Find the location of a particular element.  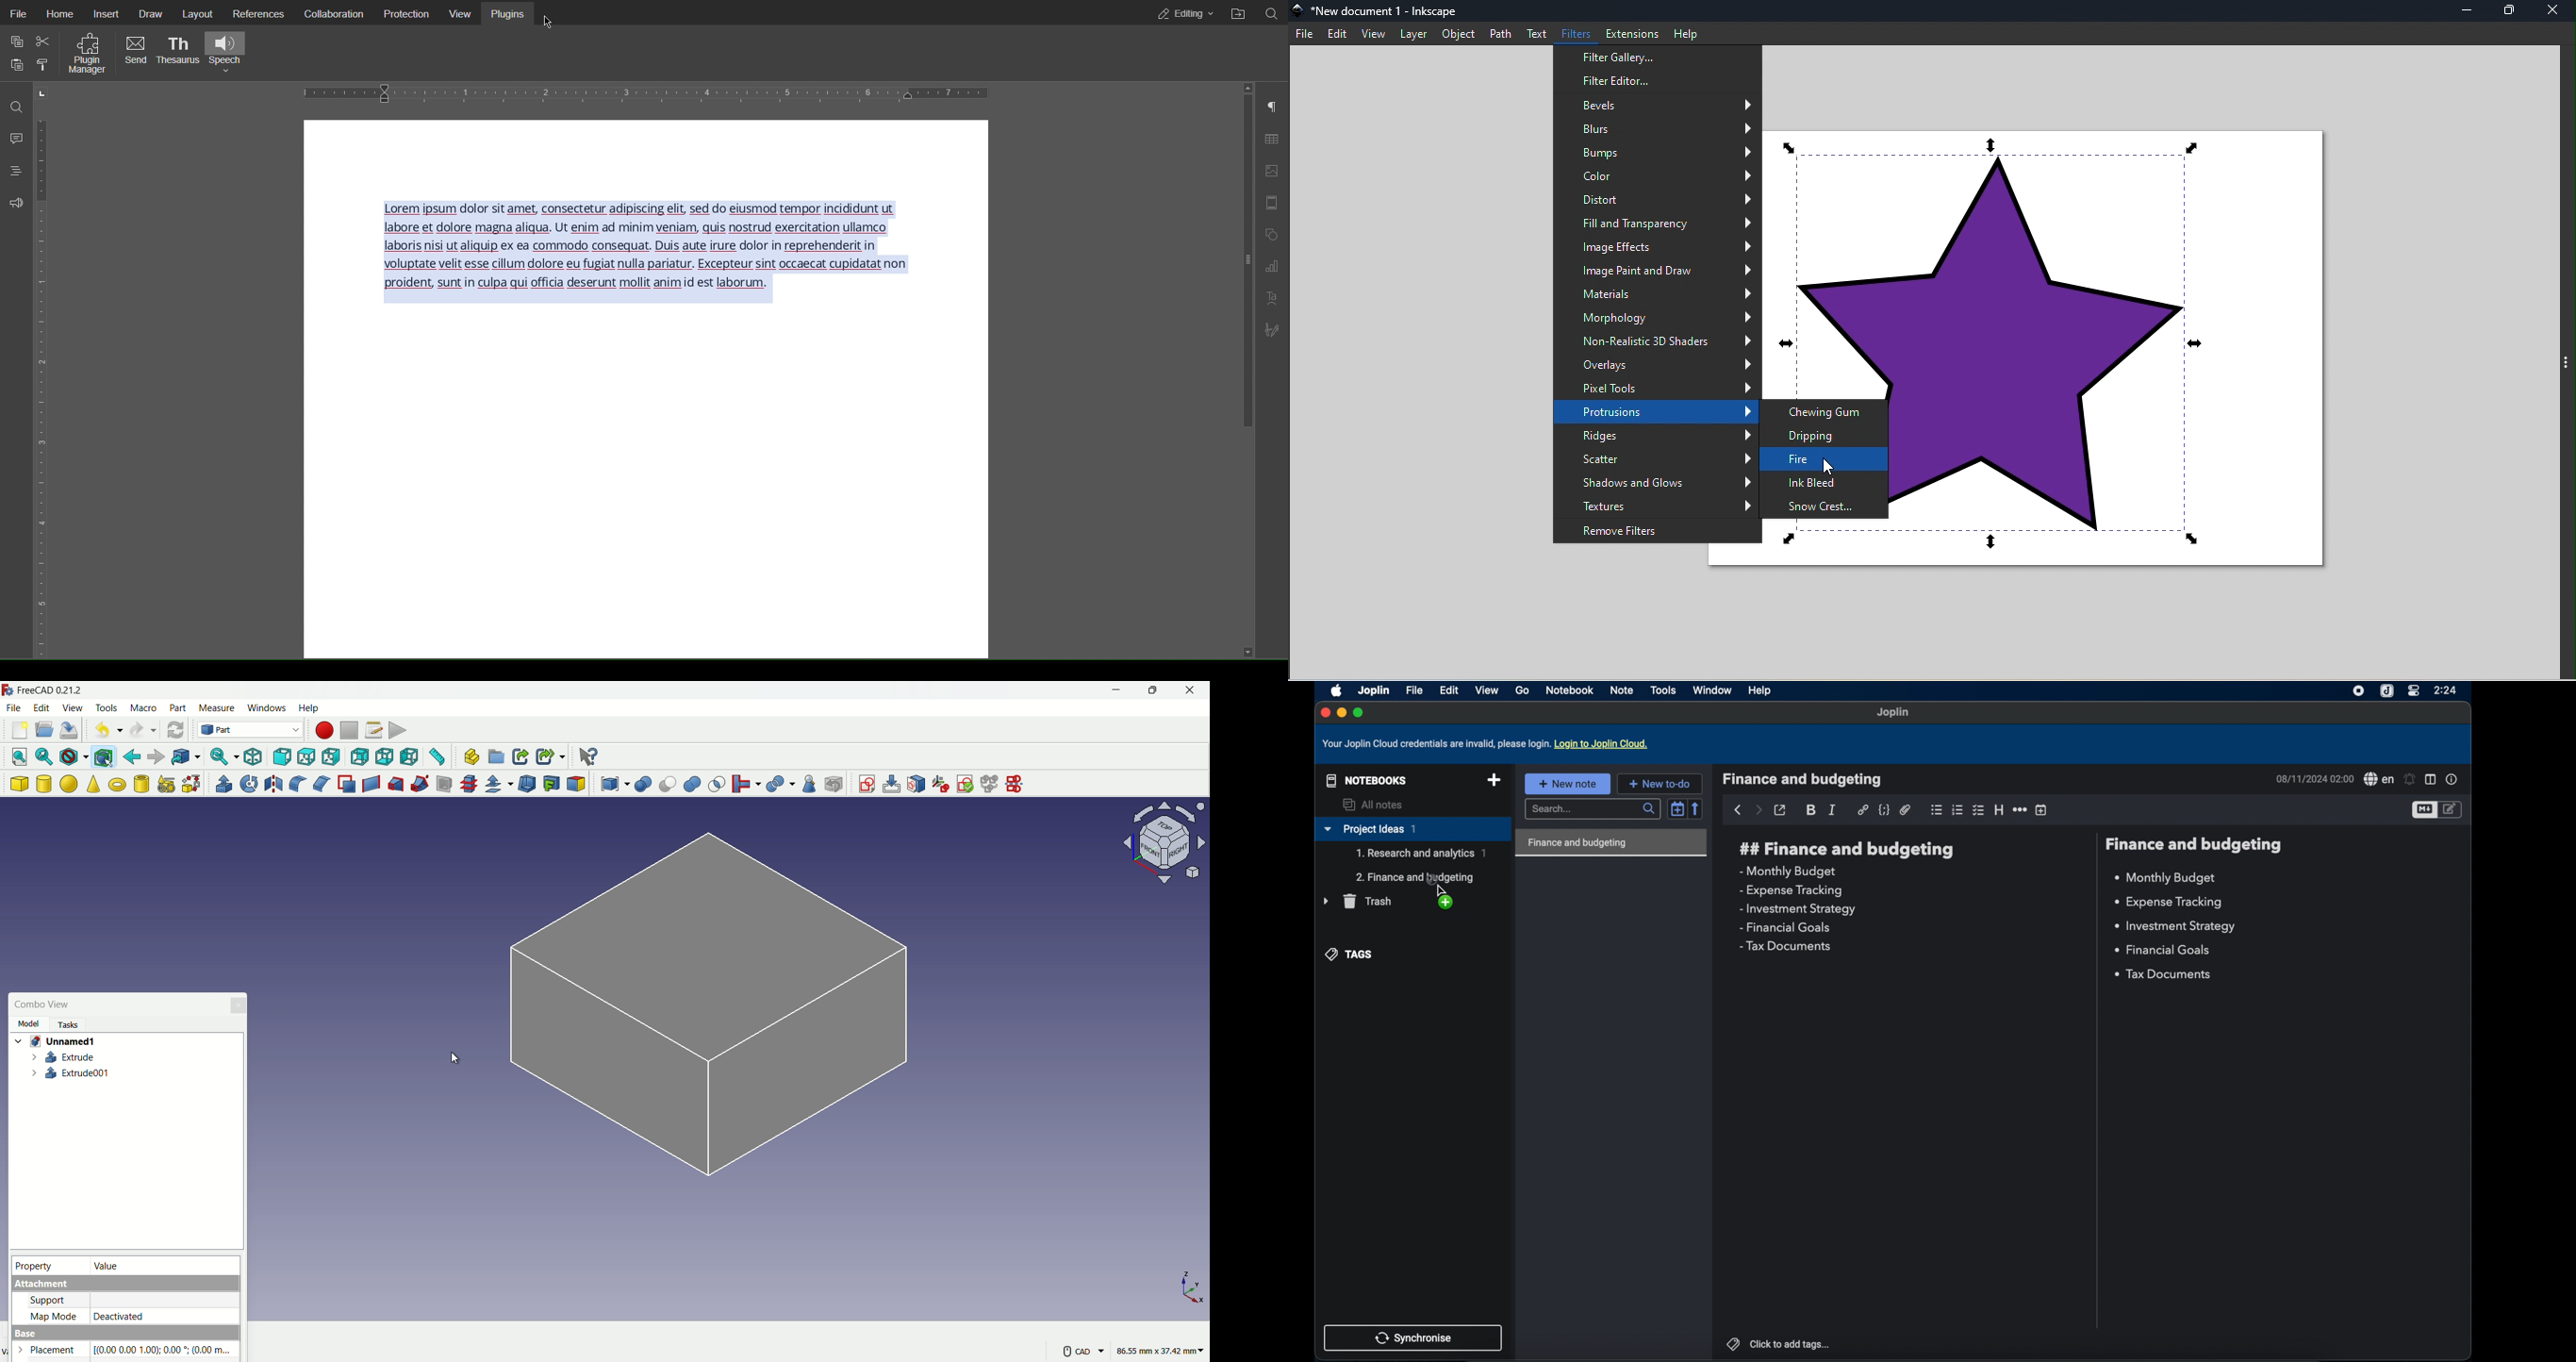

Close is located at coordinates (238, 1006).